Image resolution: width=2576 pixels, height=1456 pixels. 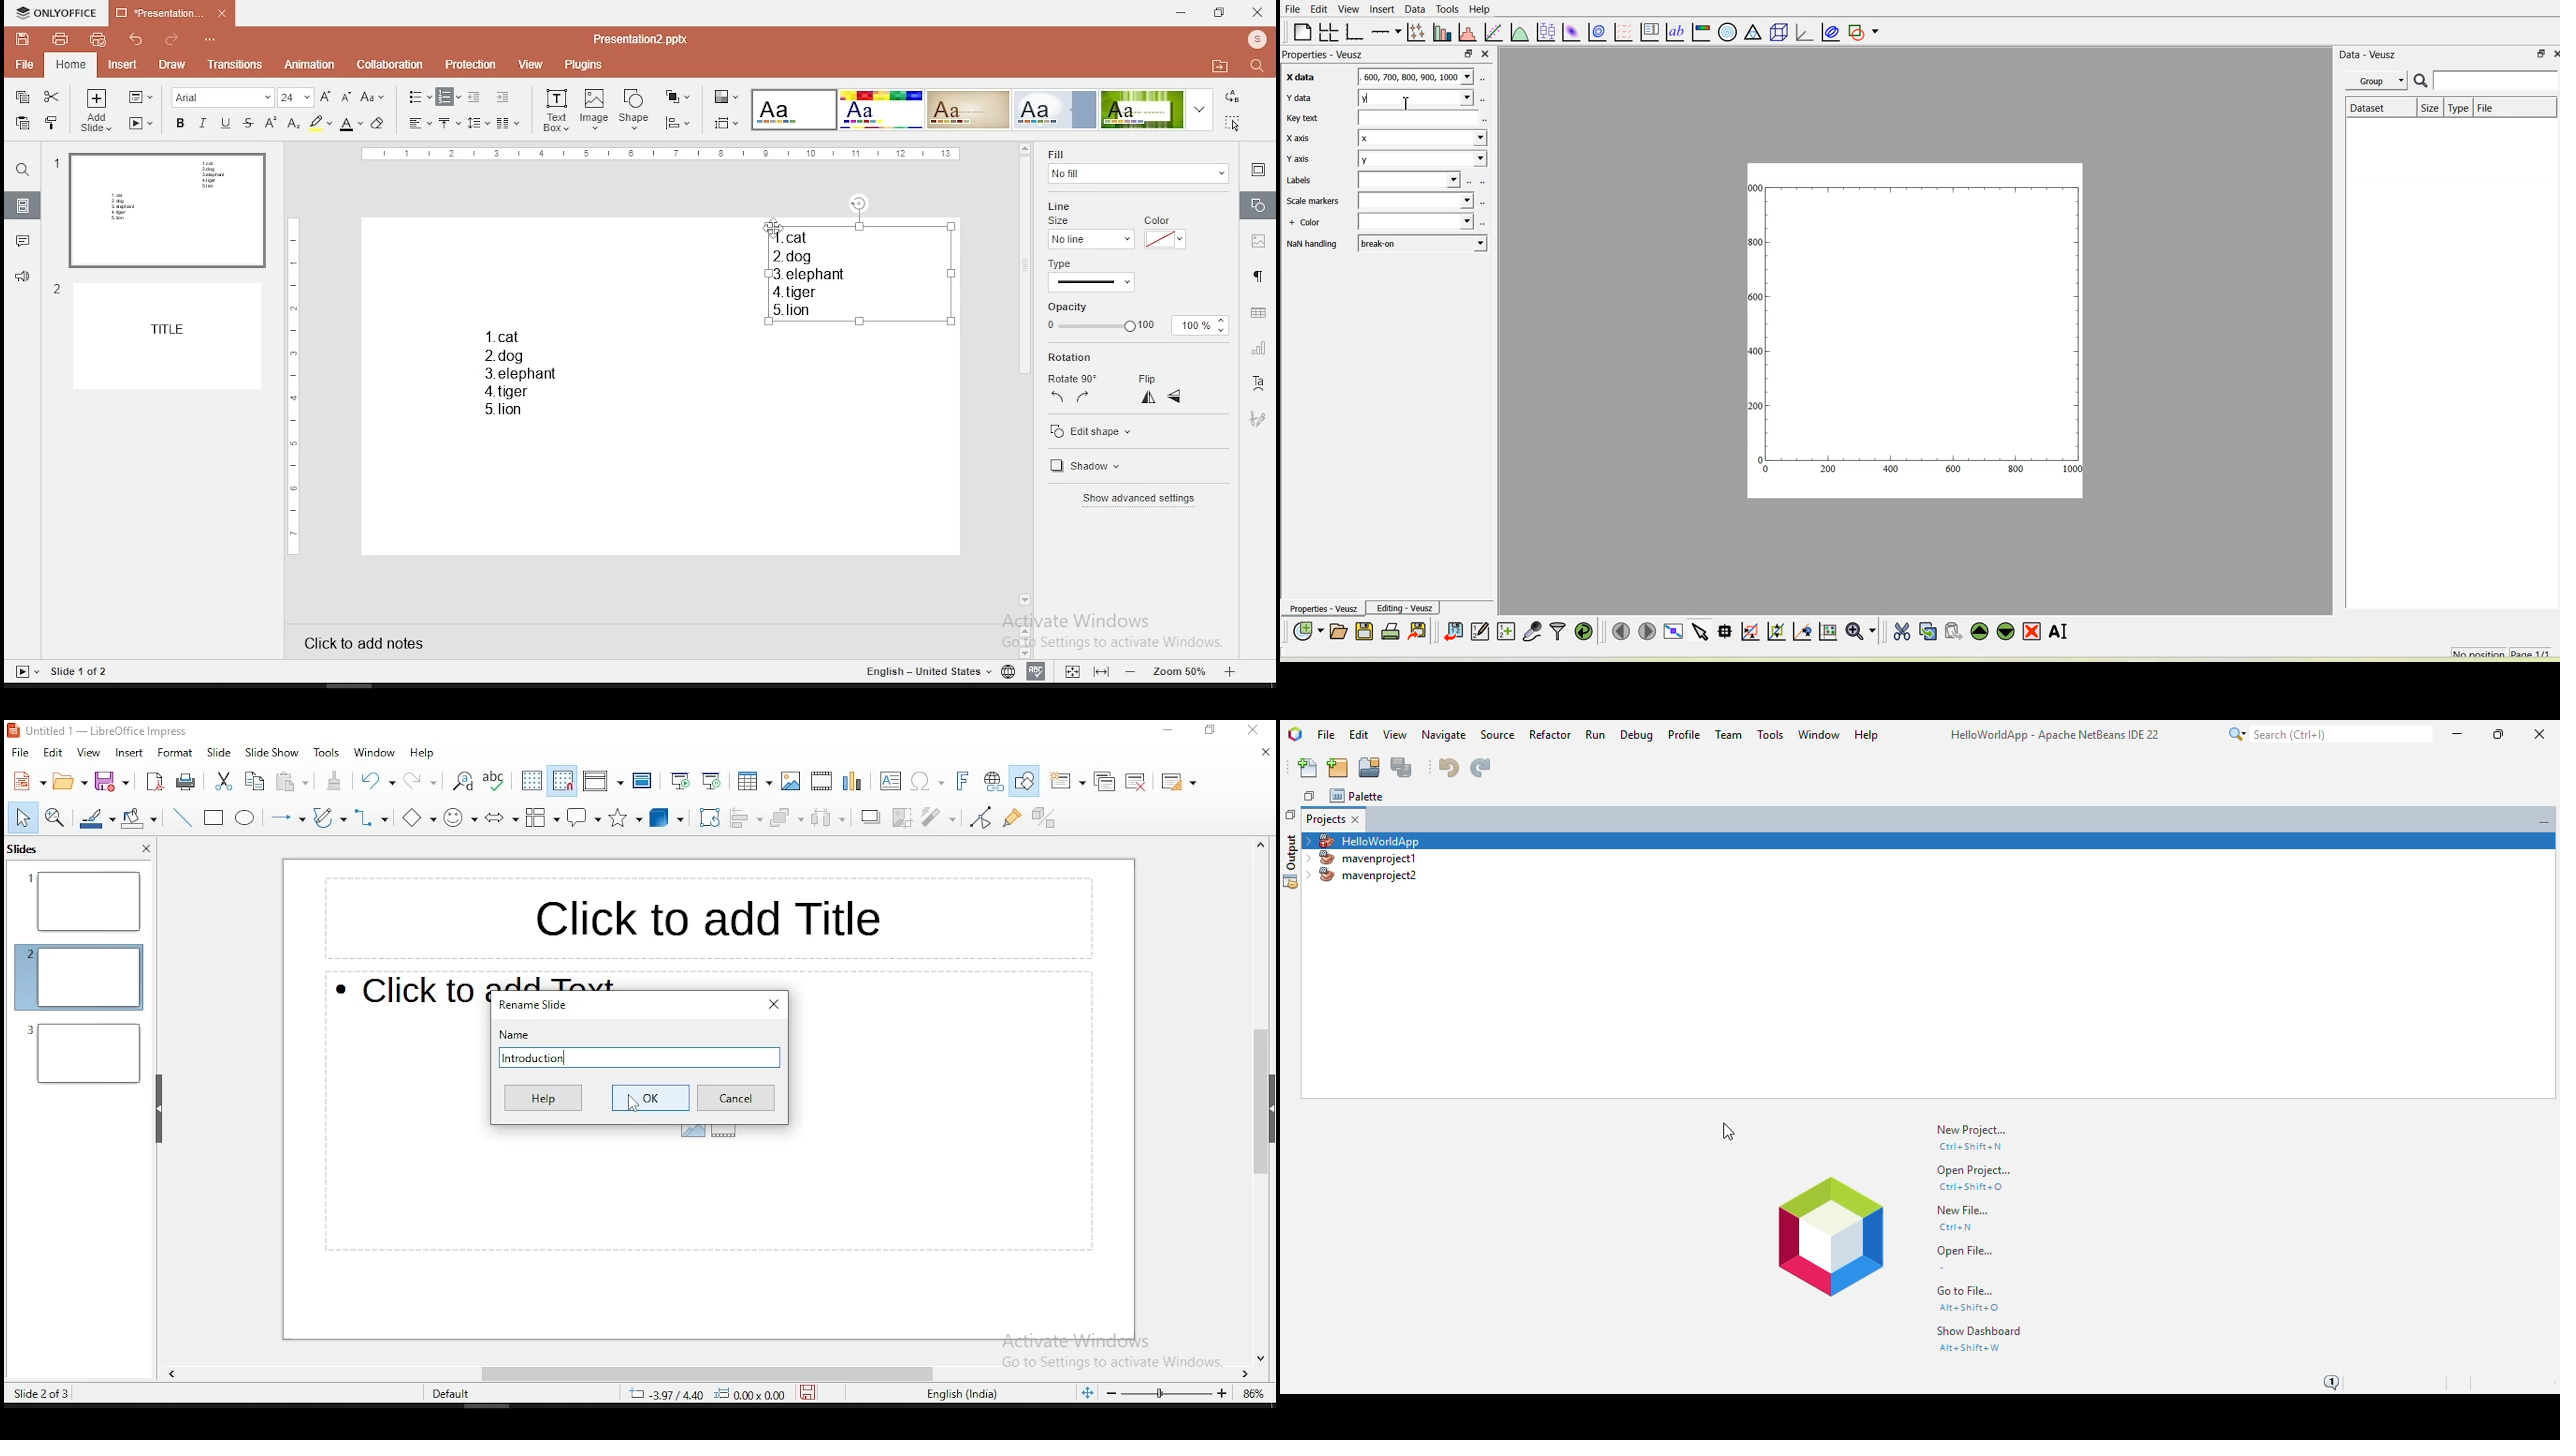 What do you see at coordinates (1175, 397) in the screenshot?
I see `flip horizontal` at bounding box center [1175, 397].